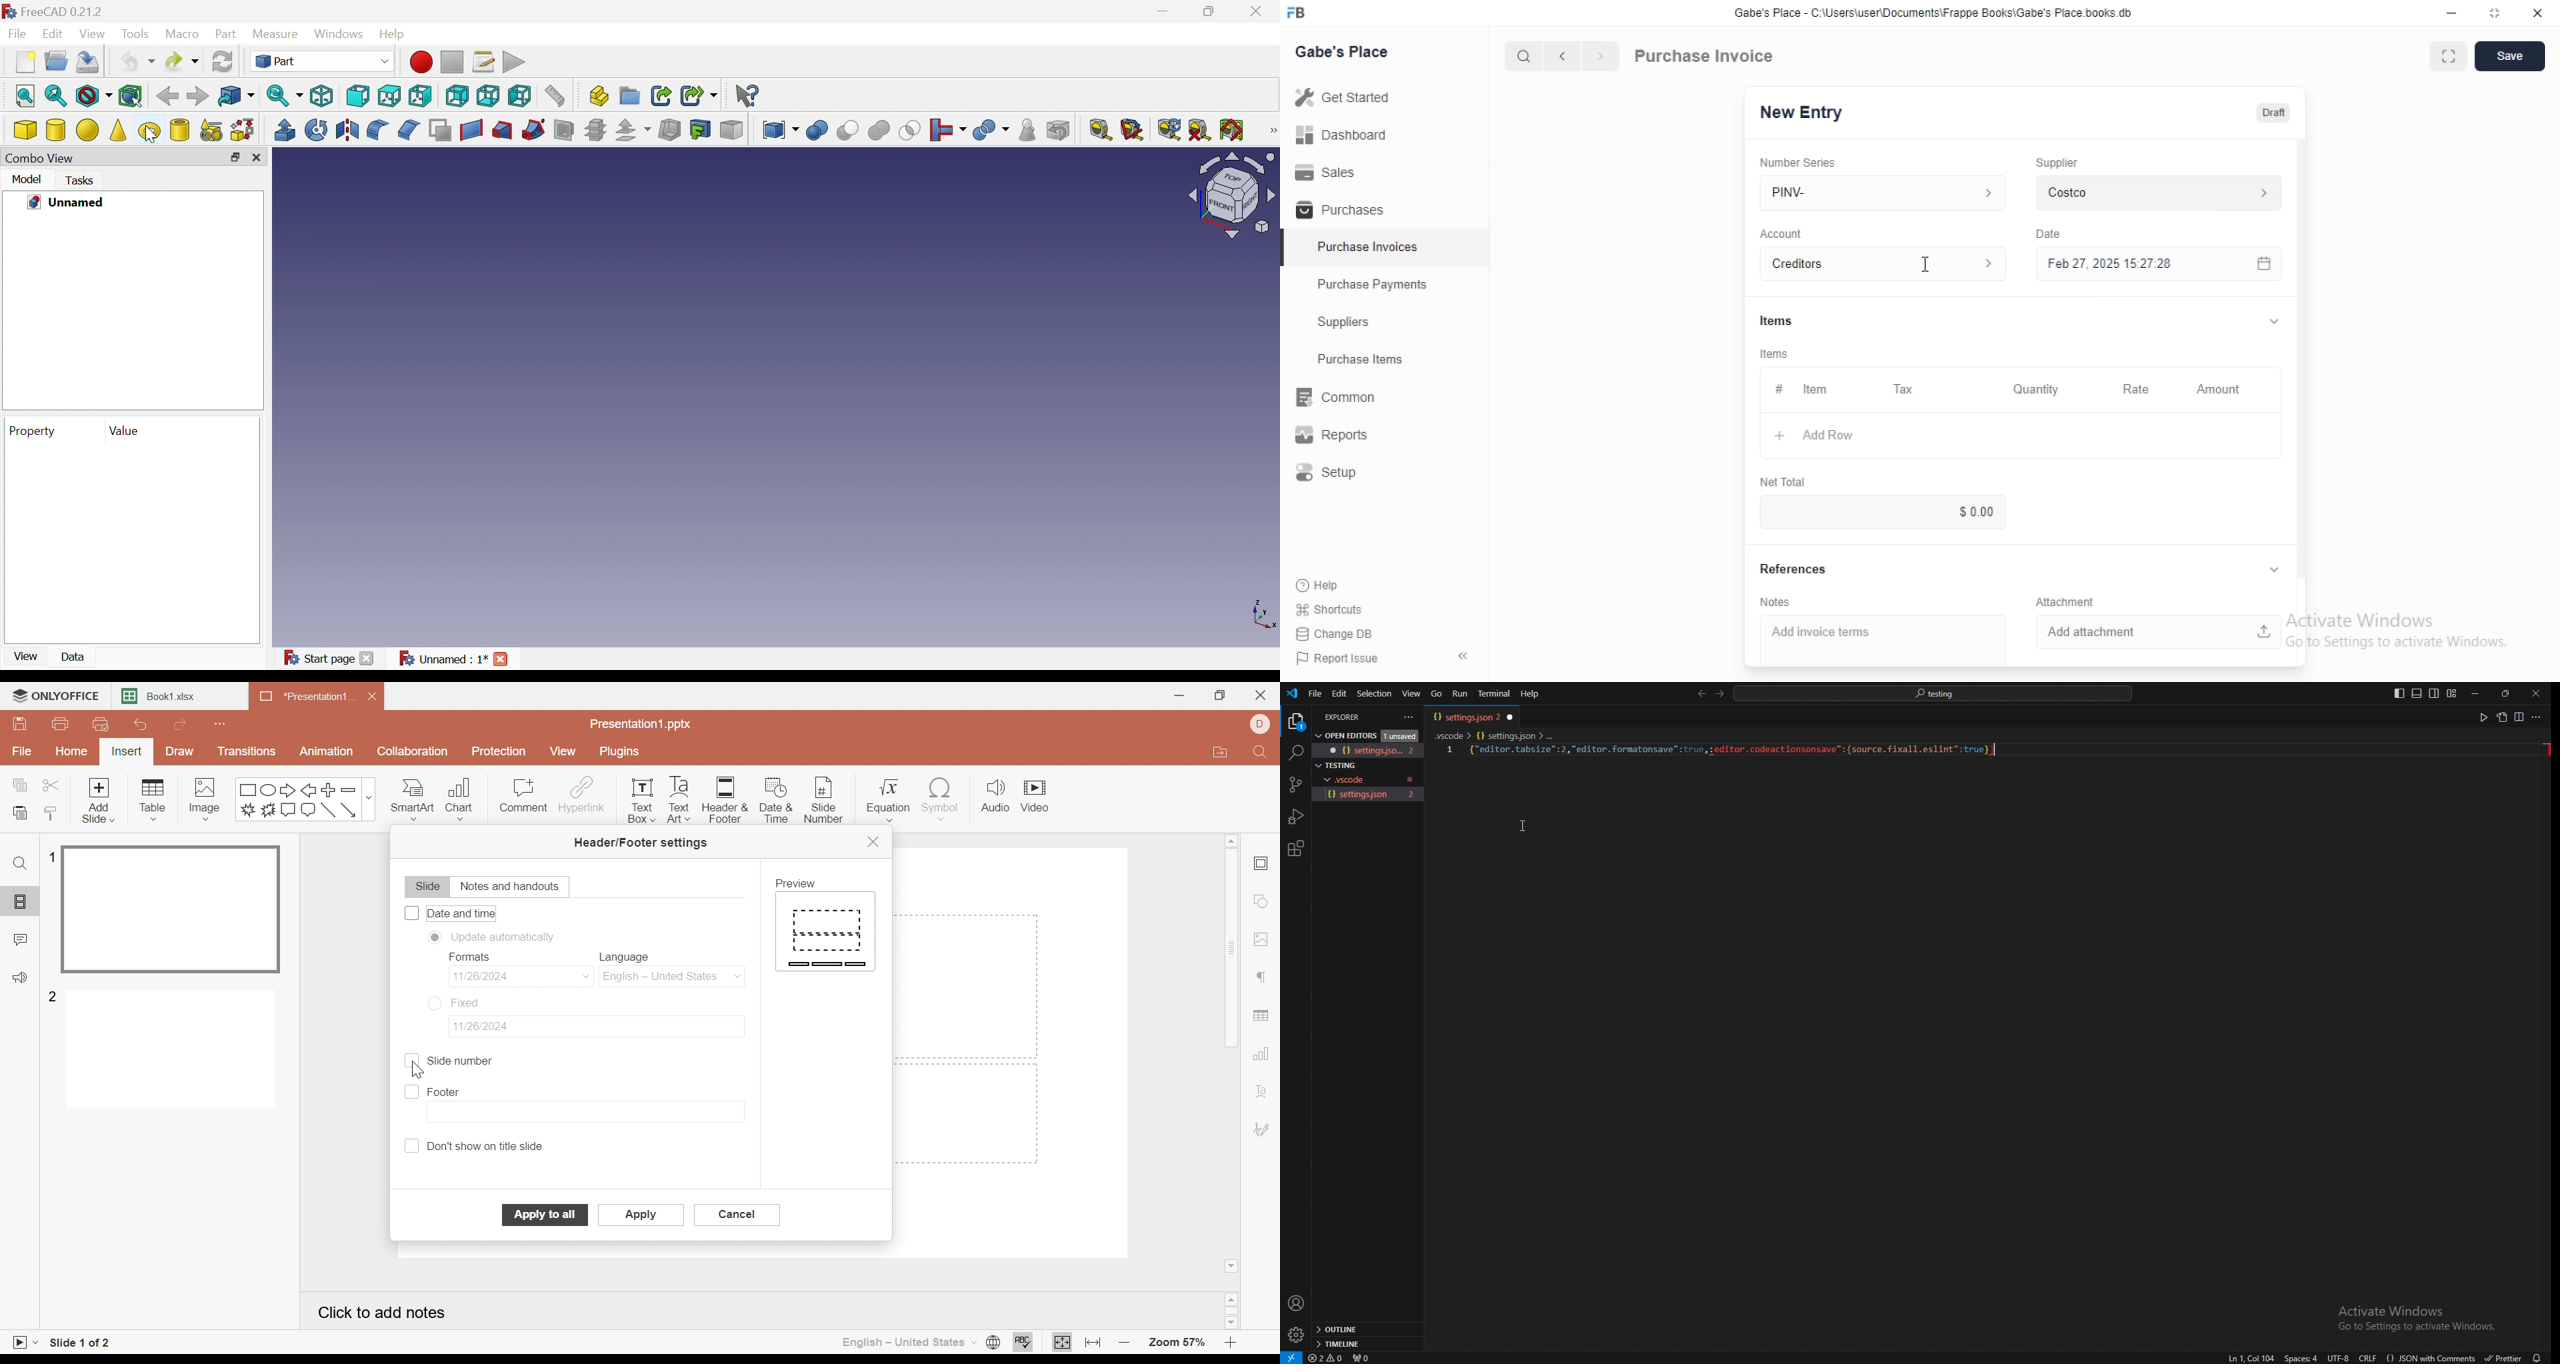  Describe the element at coordinates (1384, 97) in the screenshot. I see `Get Started` at that location.